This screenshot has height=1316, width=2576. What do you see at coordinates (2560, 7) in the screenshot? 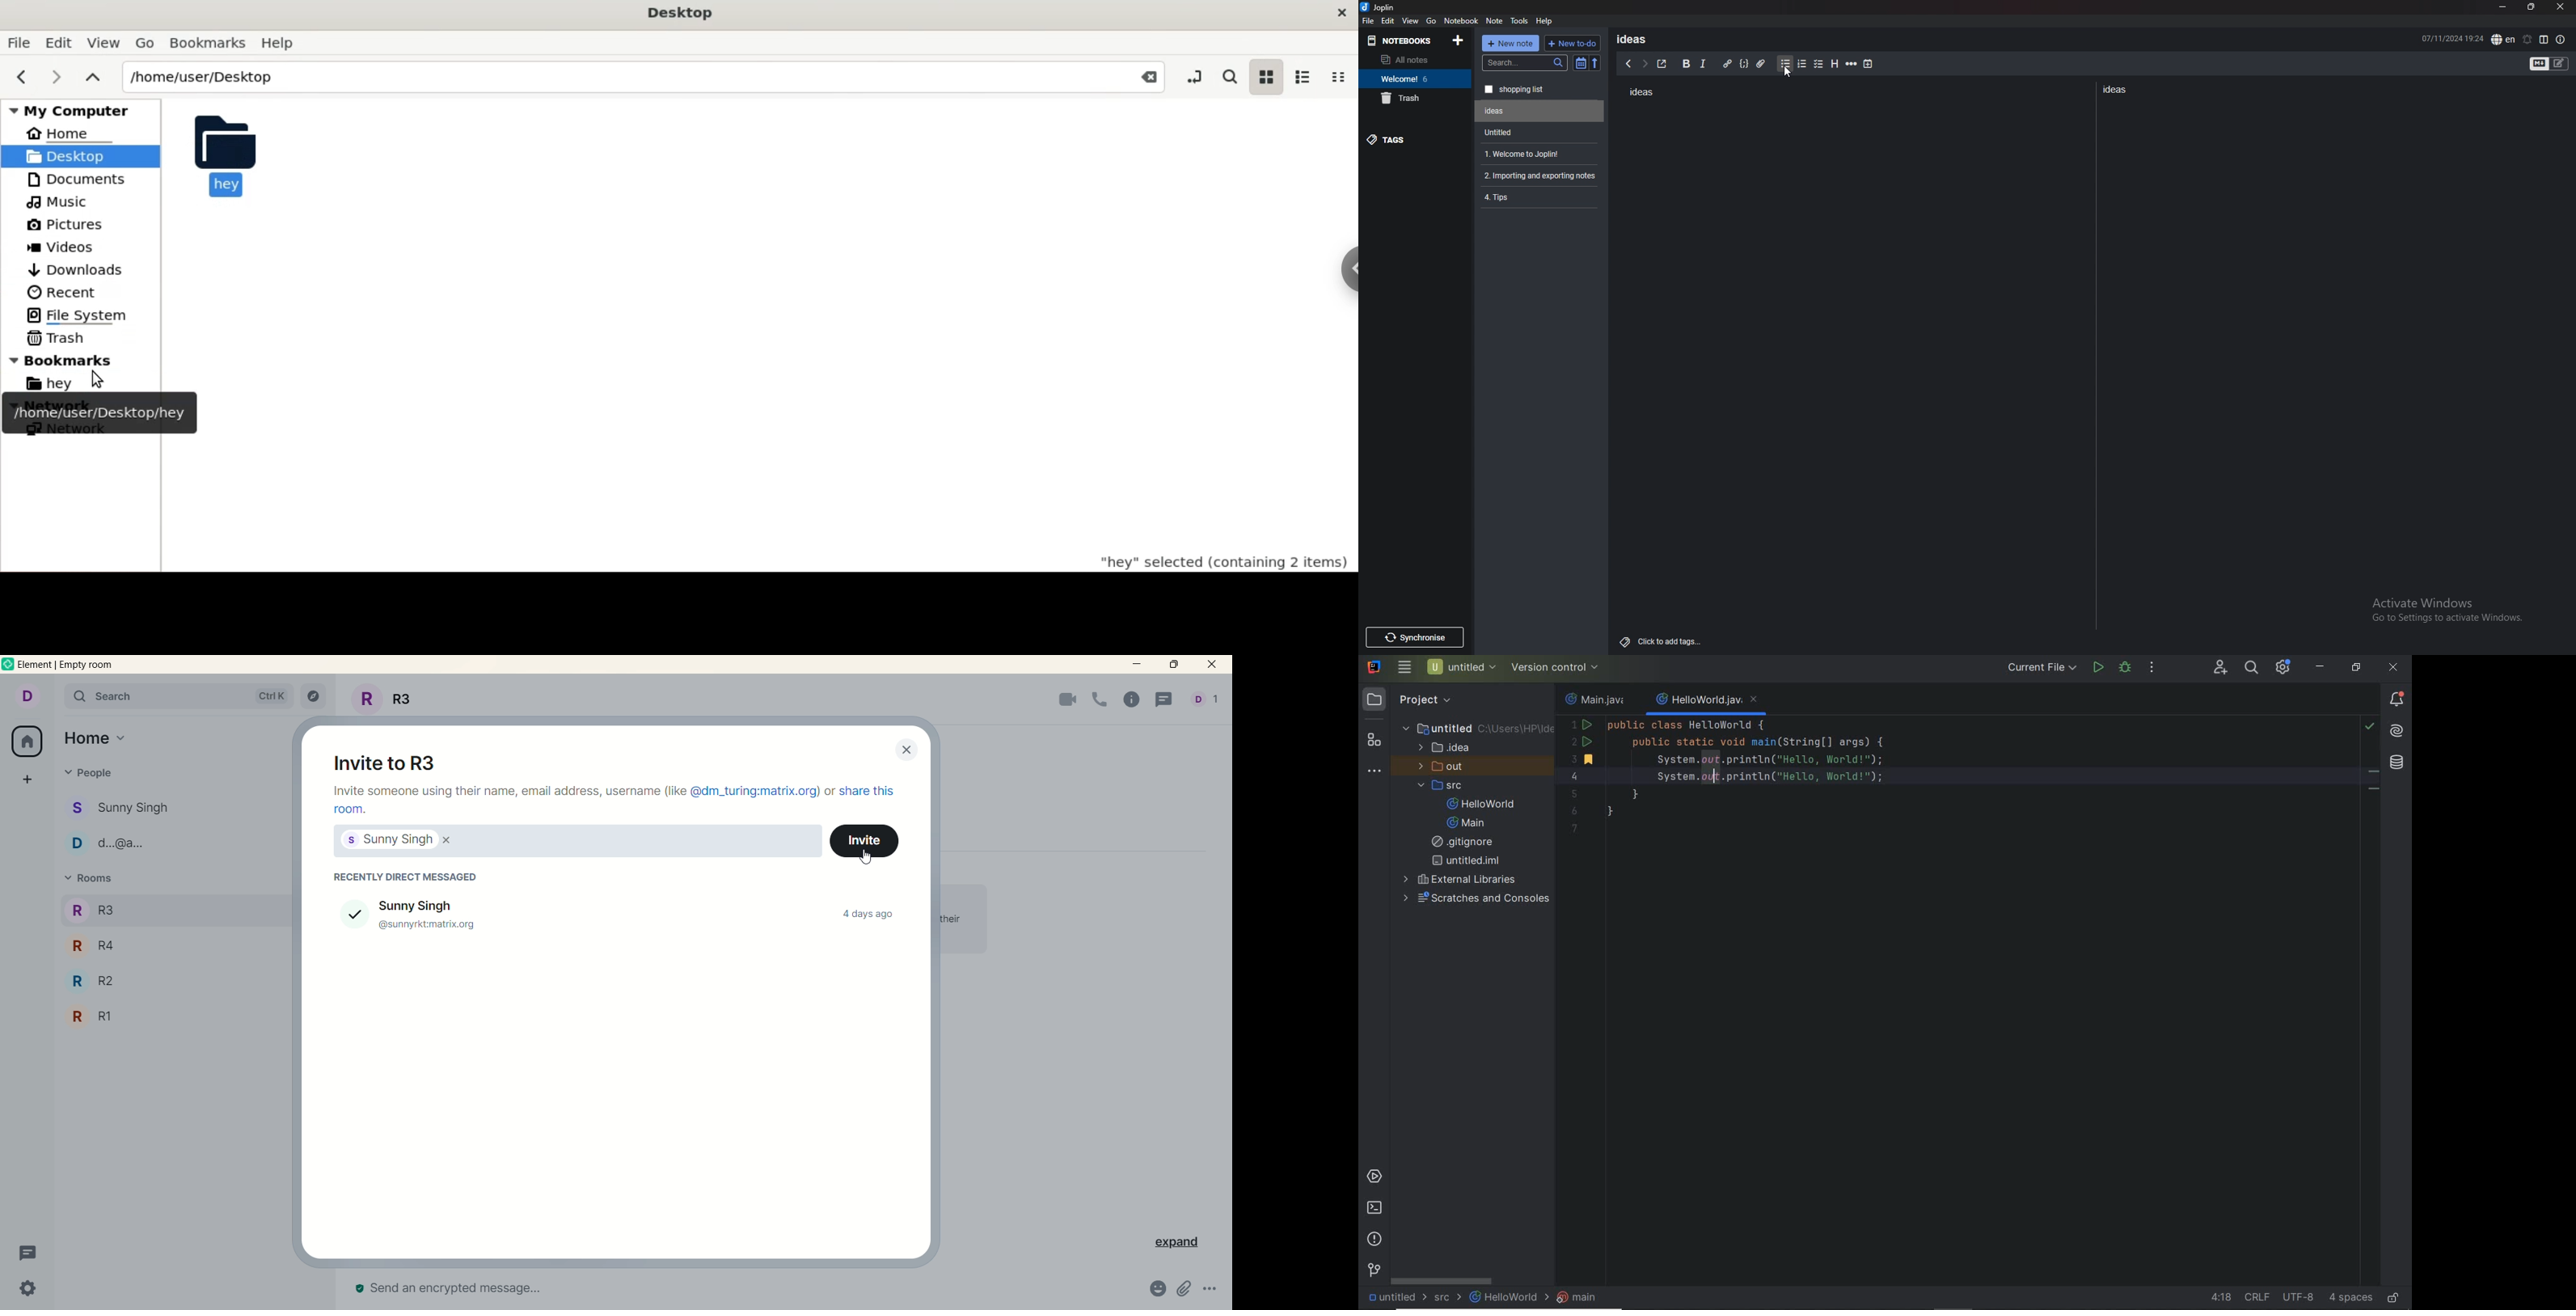
I see `close` at bounding box center [2560, 7].